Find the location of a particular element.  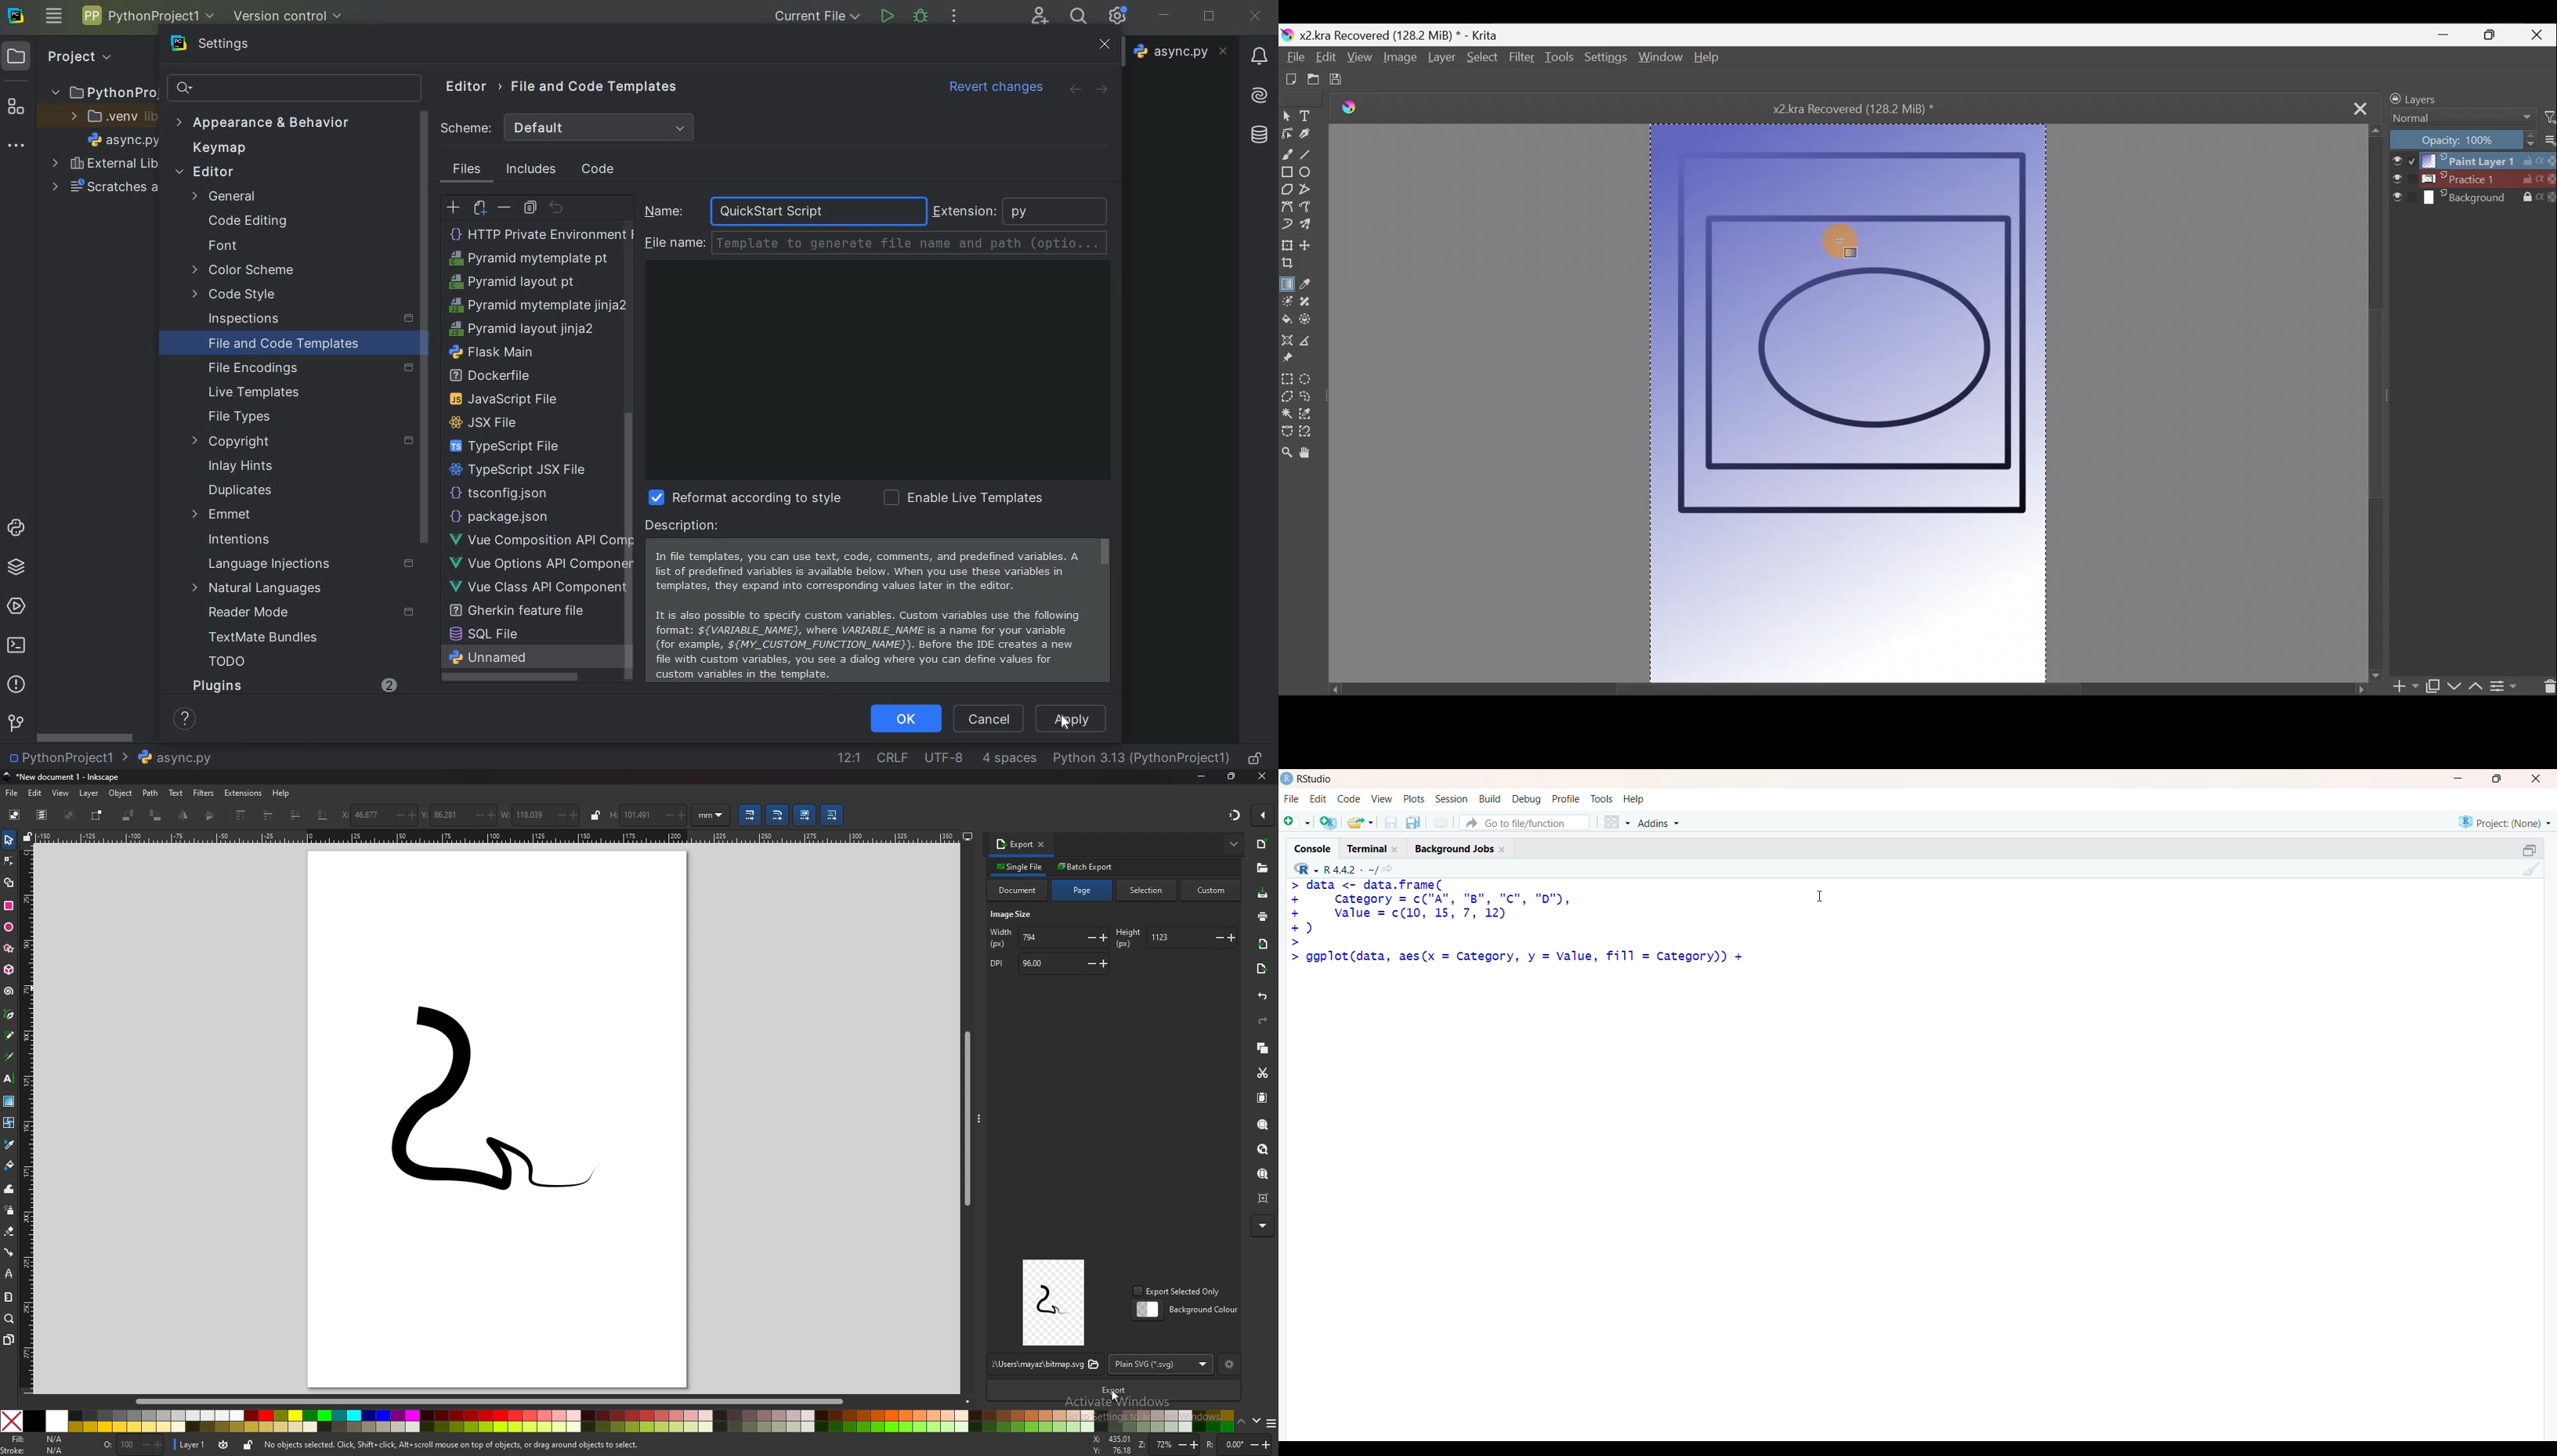

export is located at coordinates (1014, 844).